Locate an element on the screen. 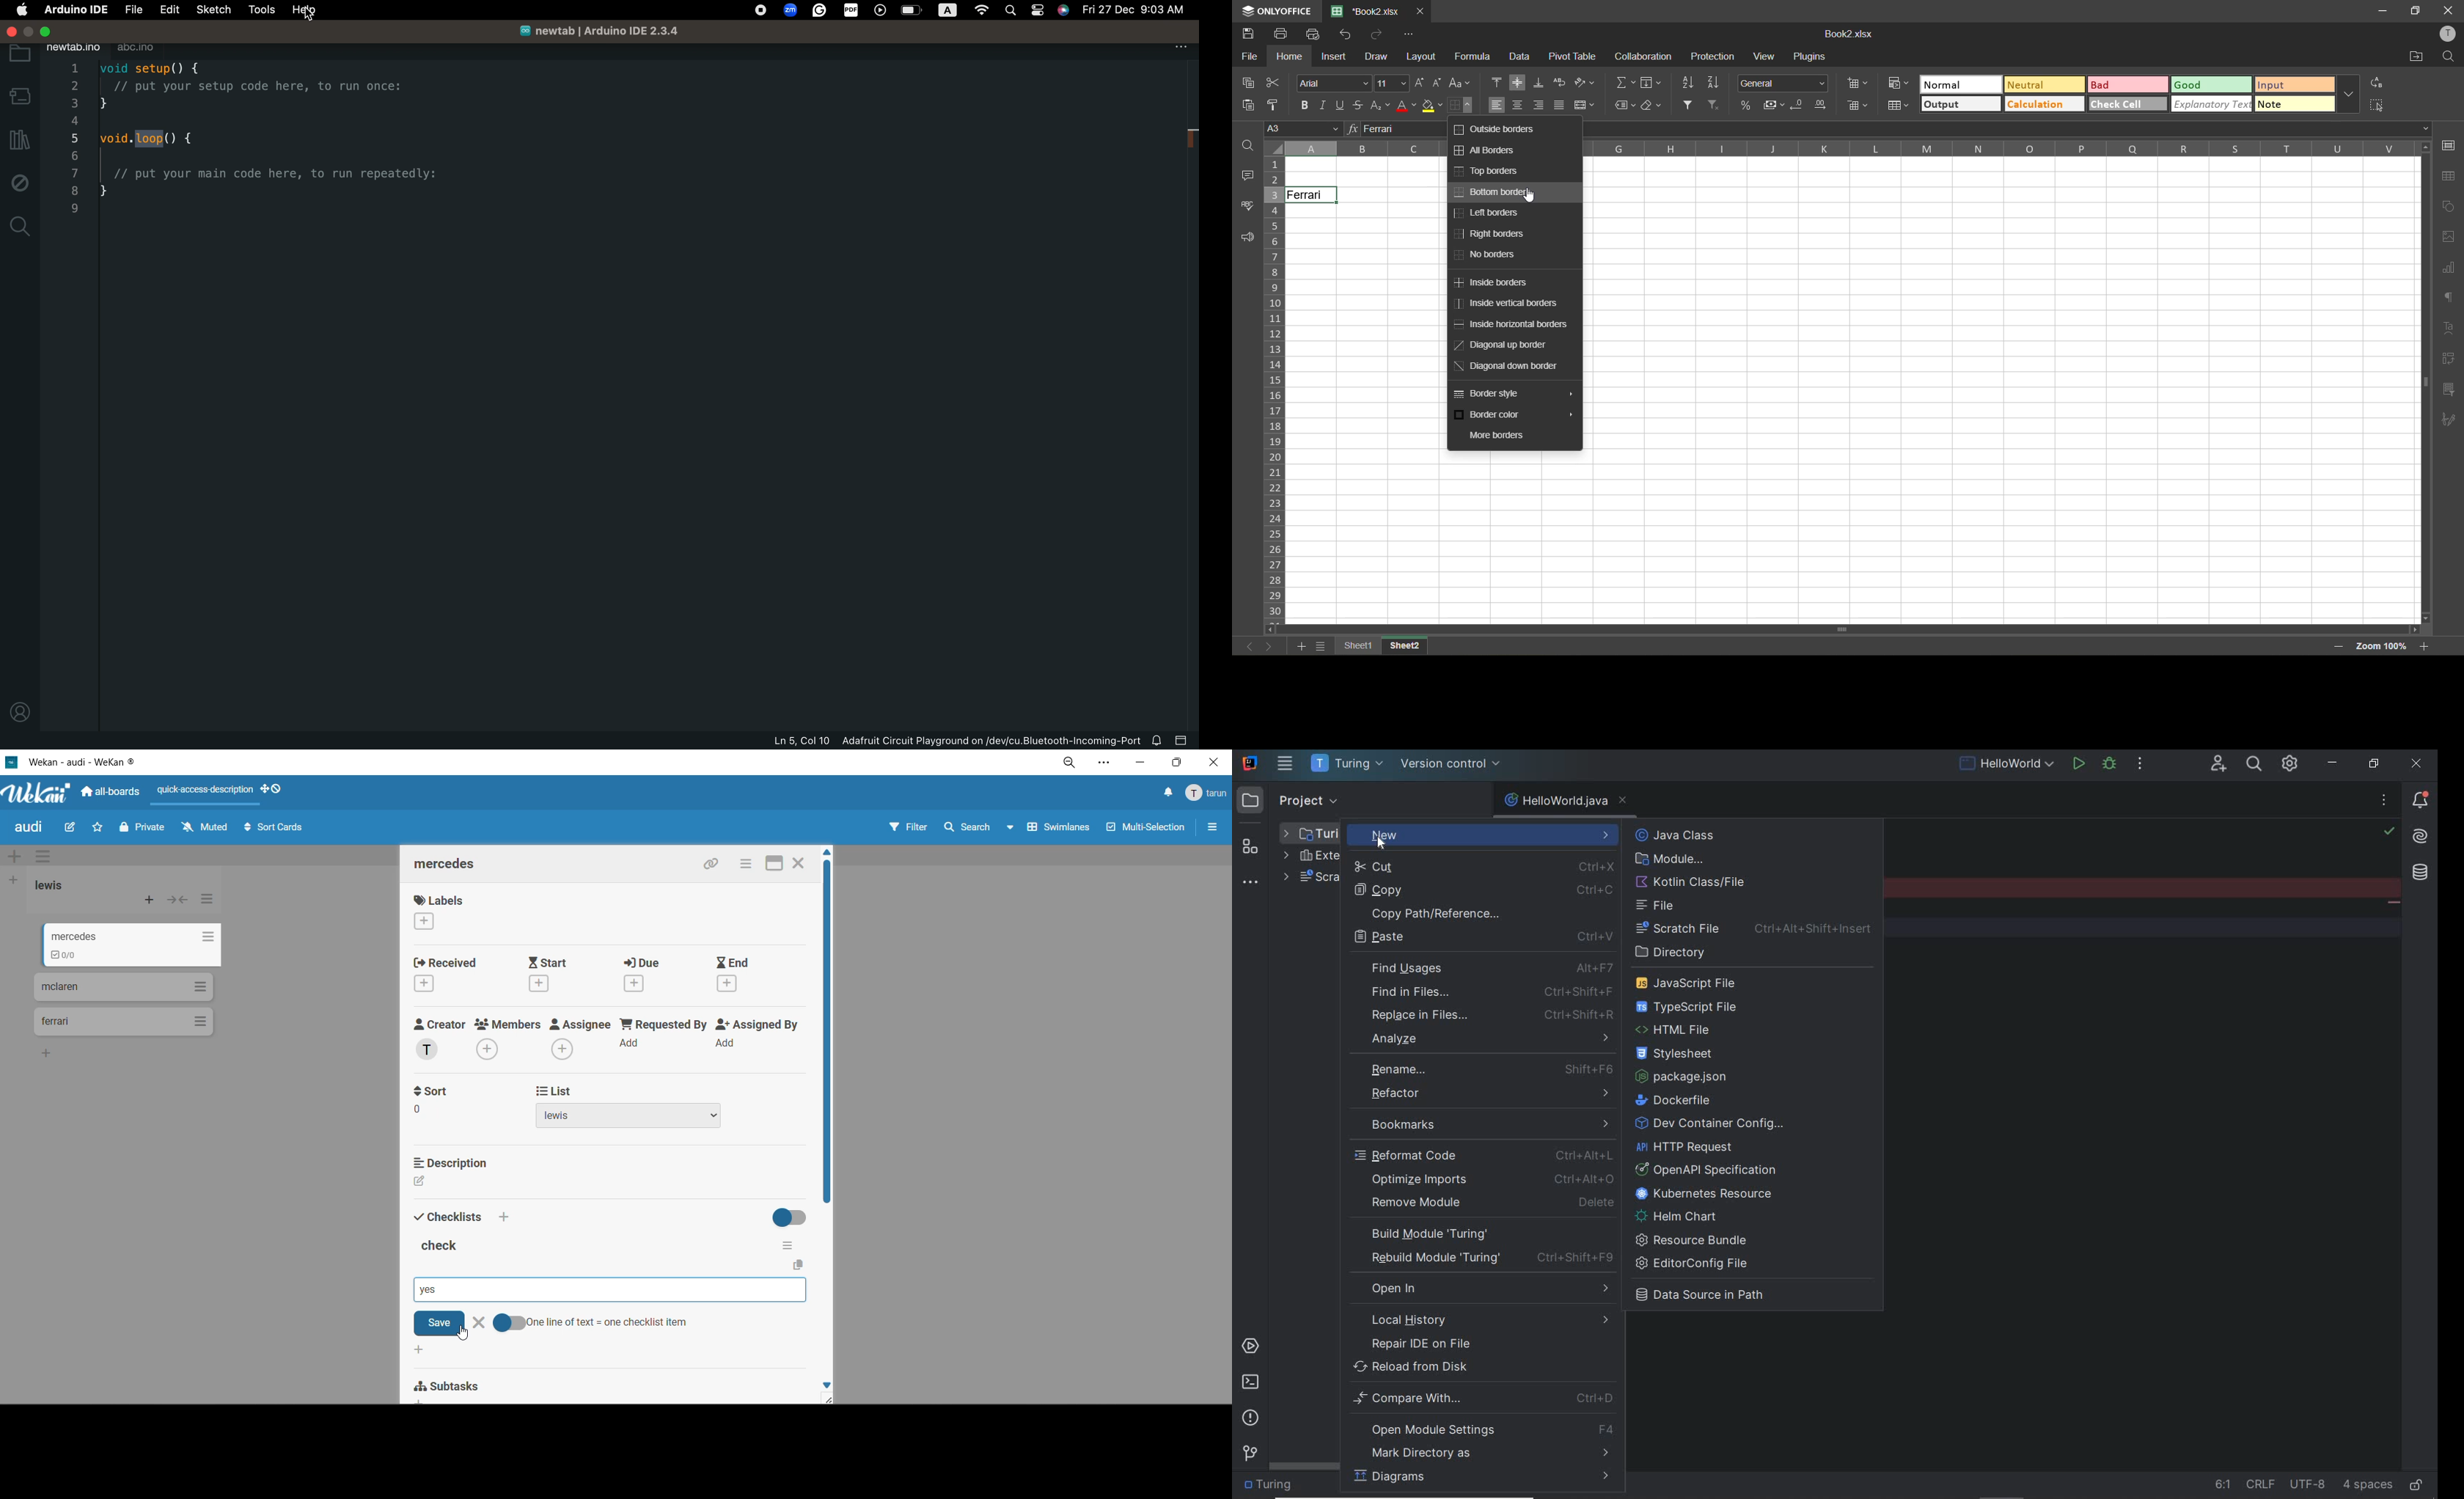 The width and height of the screenshot is (2464, 1512). paste is located at coordinates (1483, 938).